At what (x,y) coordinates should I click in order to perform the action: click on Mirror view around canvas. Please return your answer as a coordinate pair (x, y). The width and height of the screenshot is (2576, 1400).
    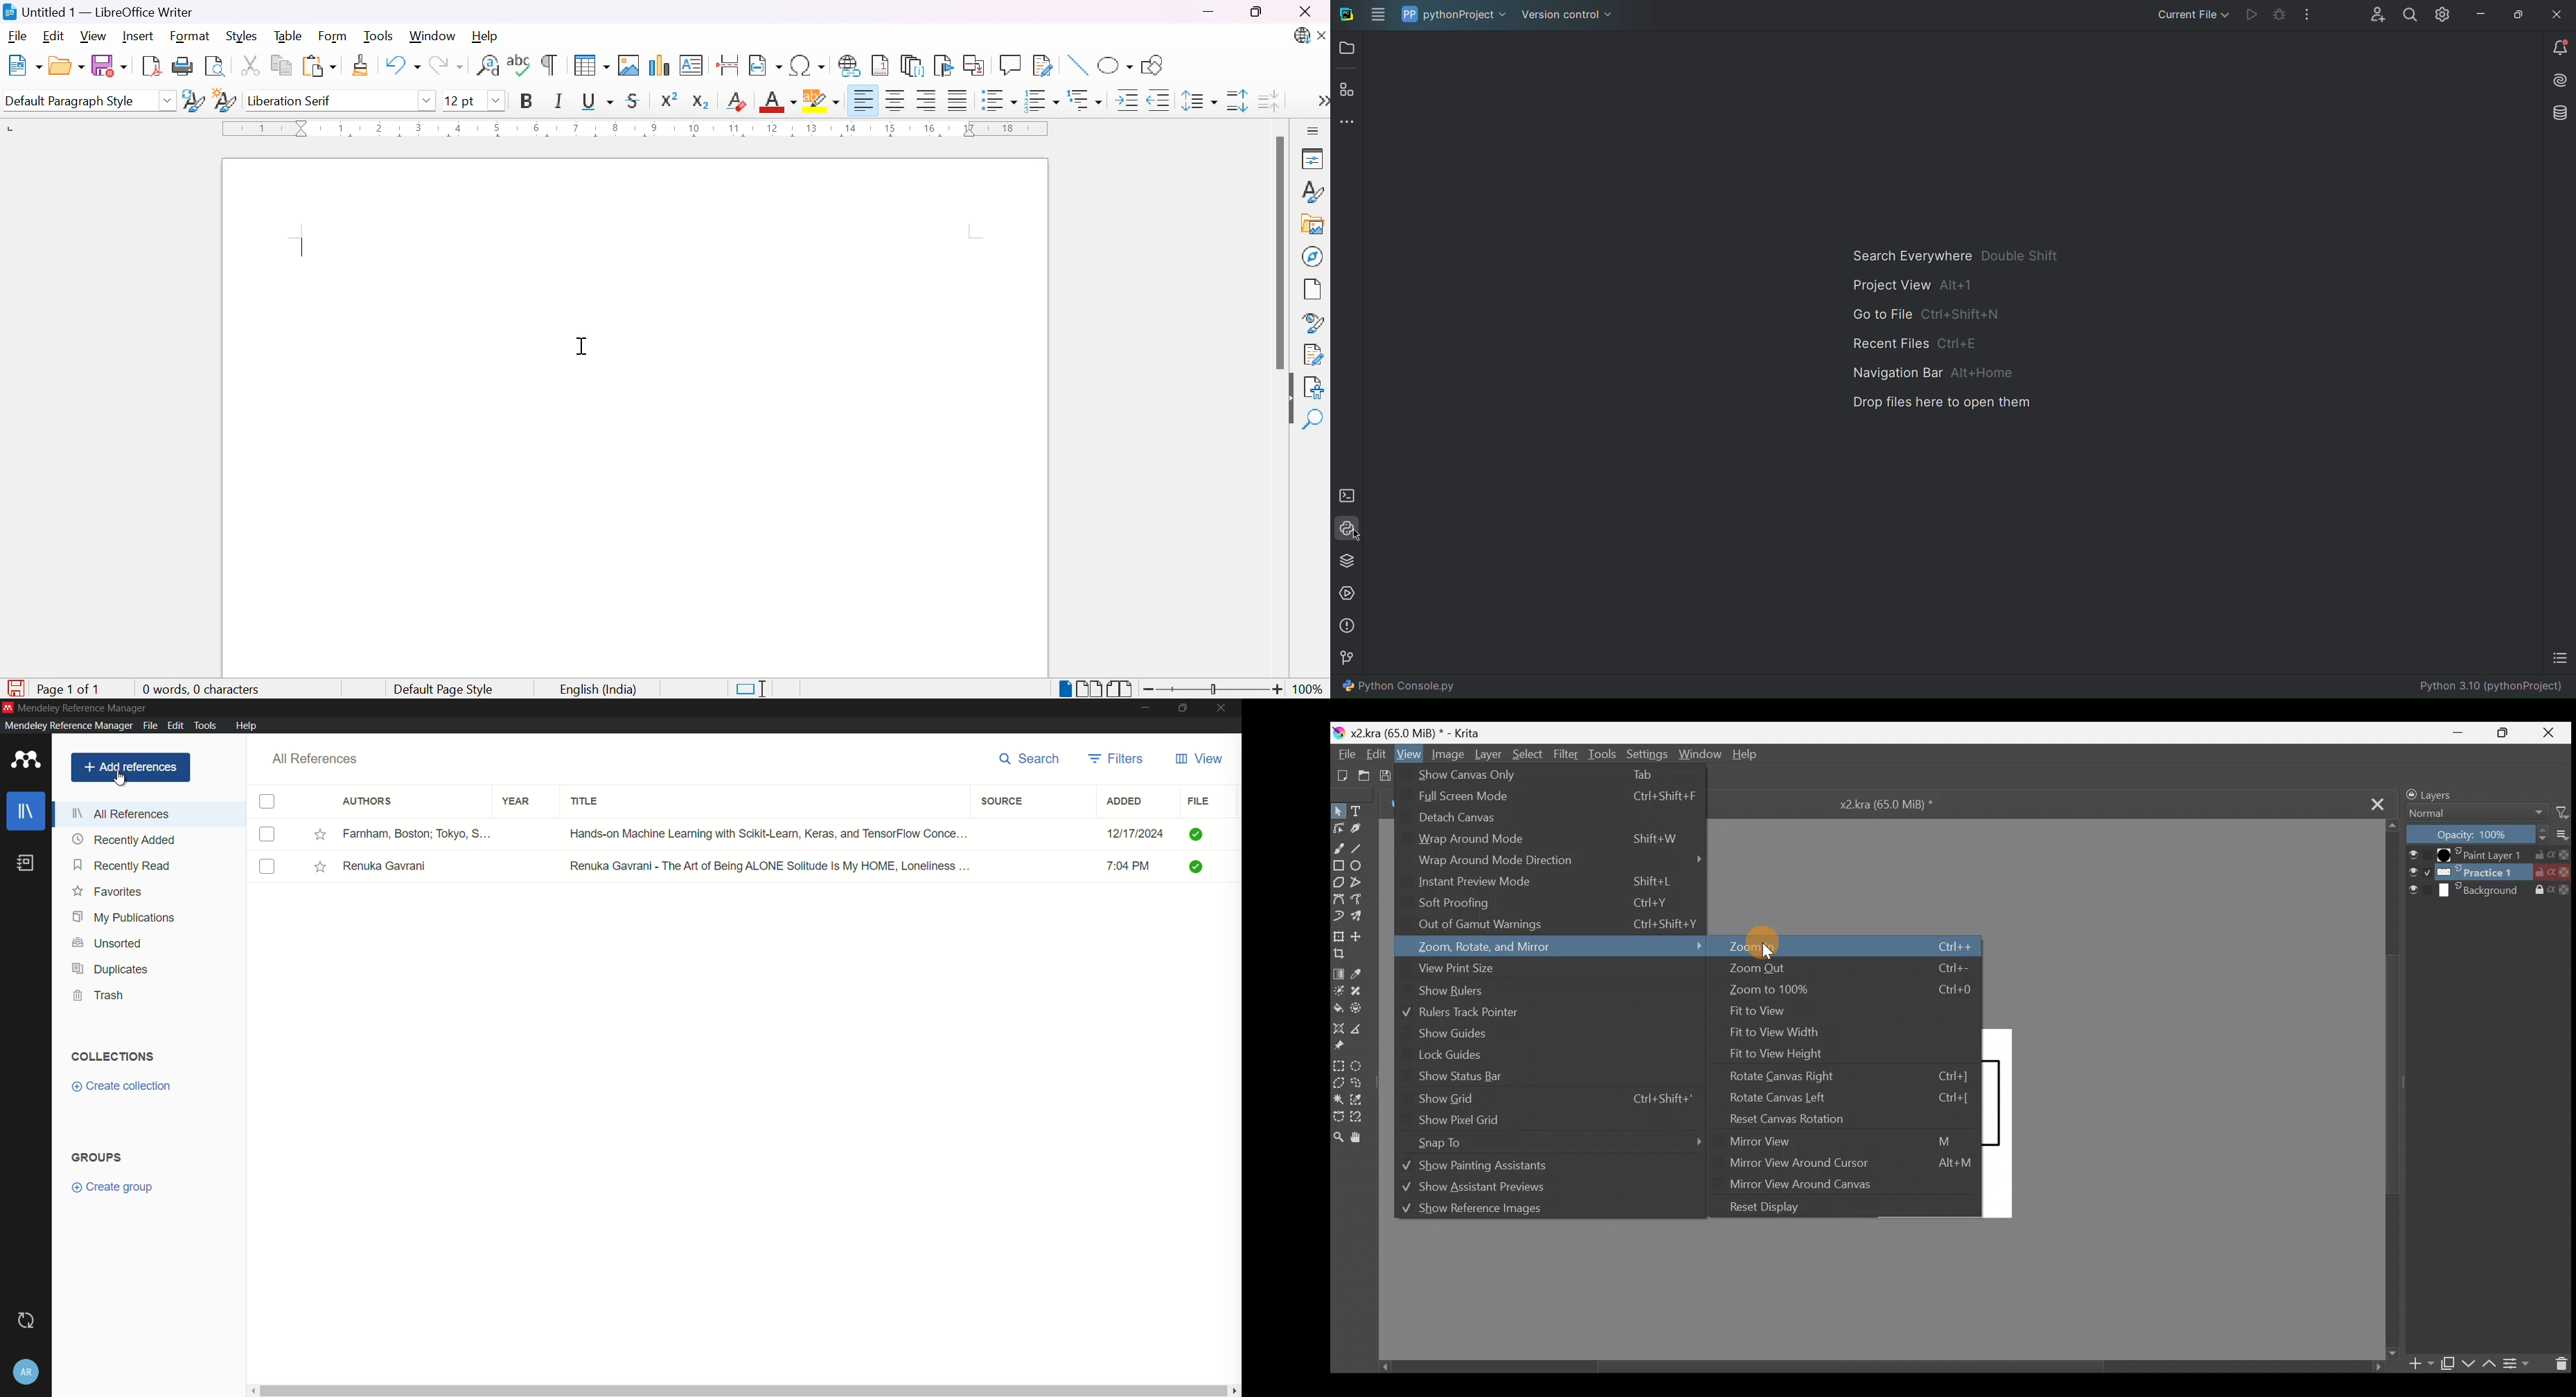
    Looking at the image, I should click on (1843, 1186).